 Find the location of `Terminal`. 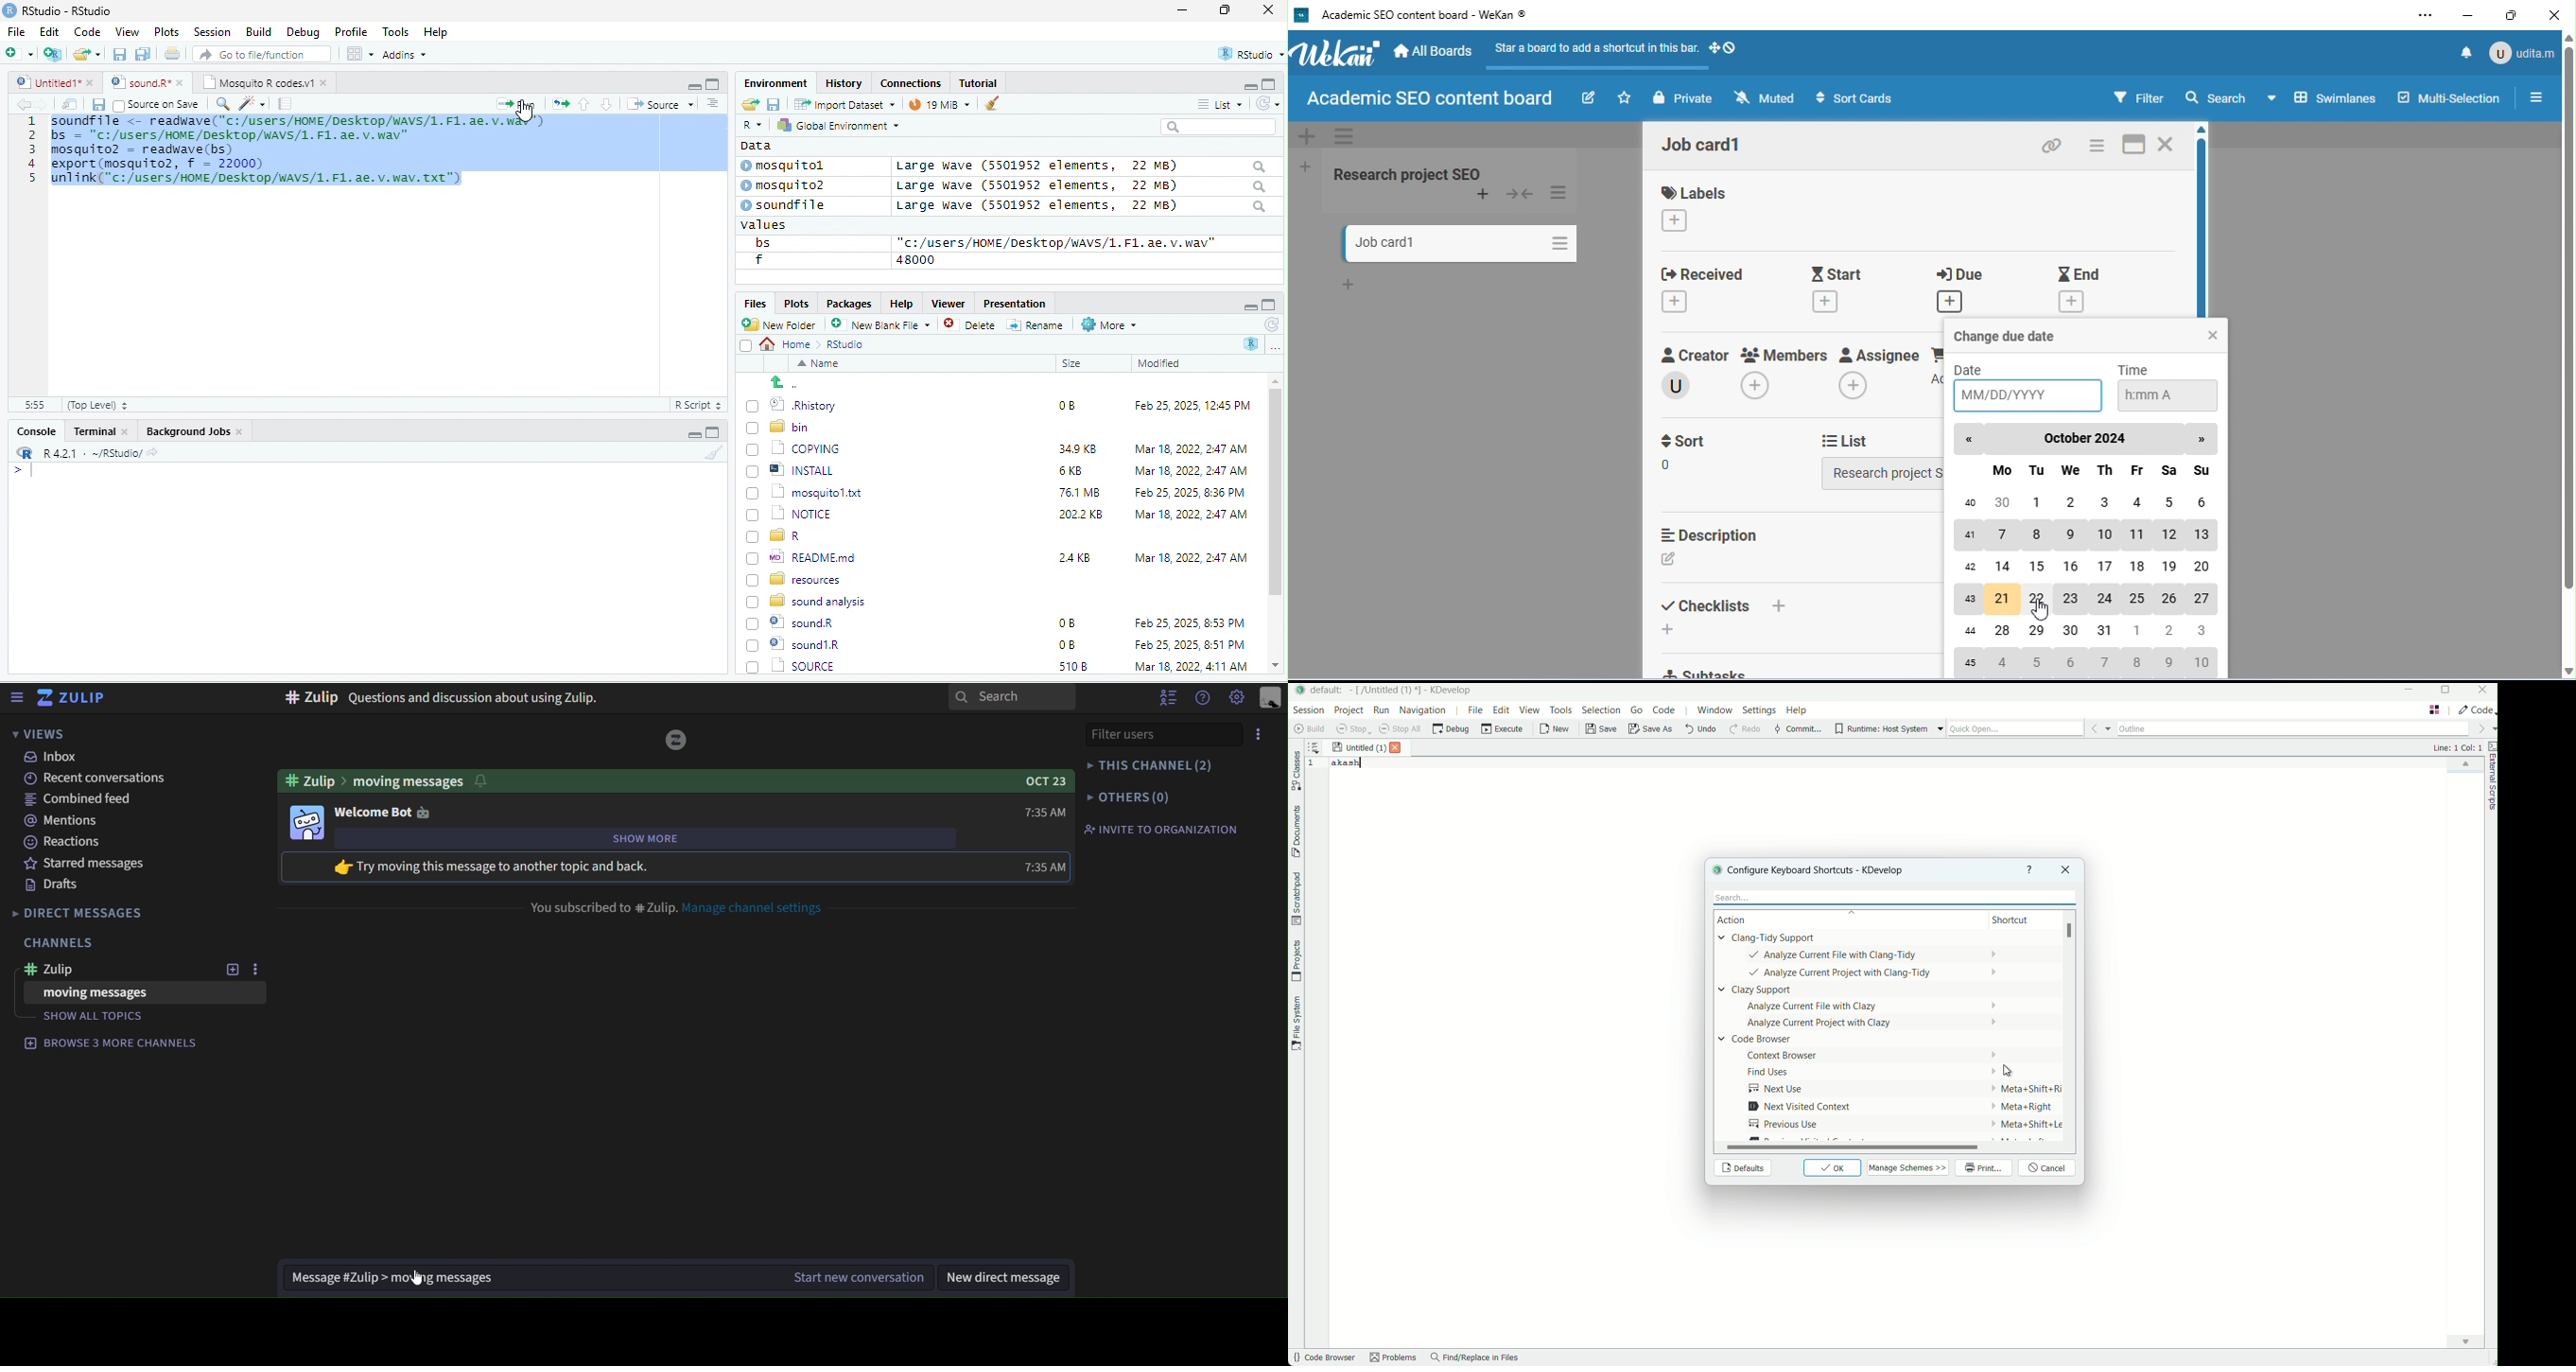

Terminal is located at coordinates (101, 430).